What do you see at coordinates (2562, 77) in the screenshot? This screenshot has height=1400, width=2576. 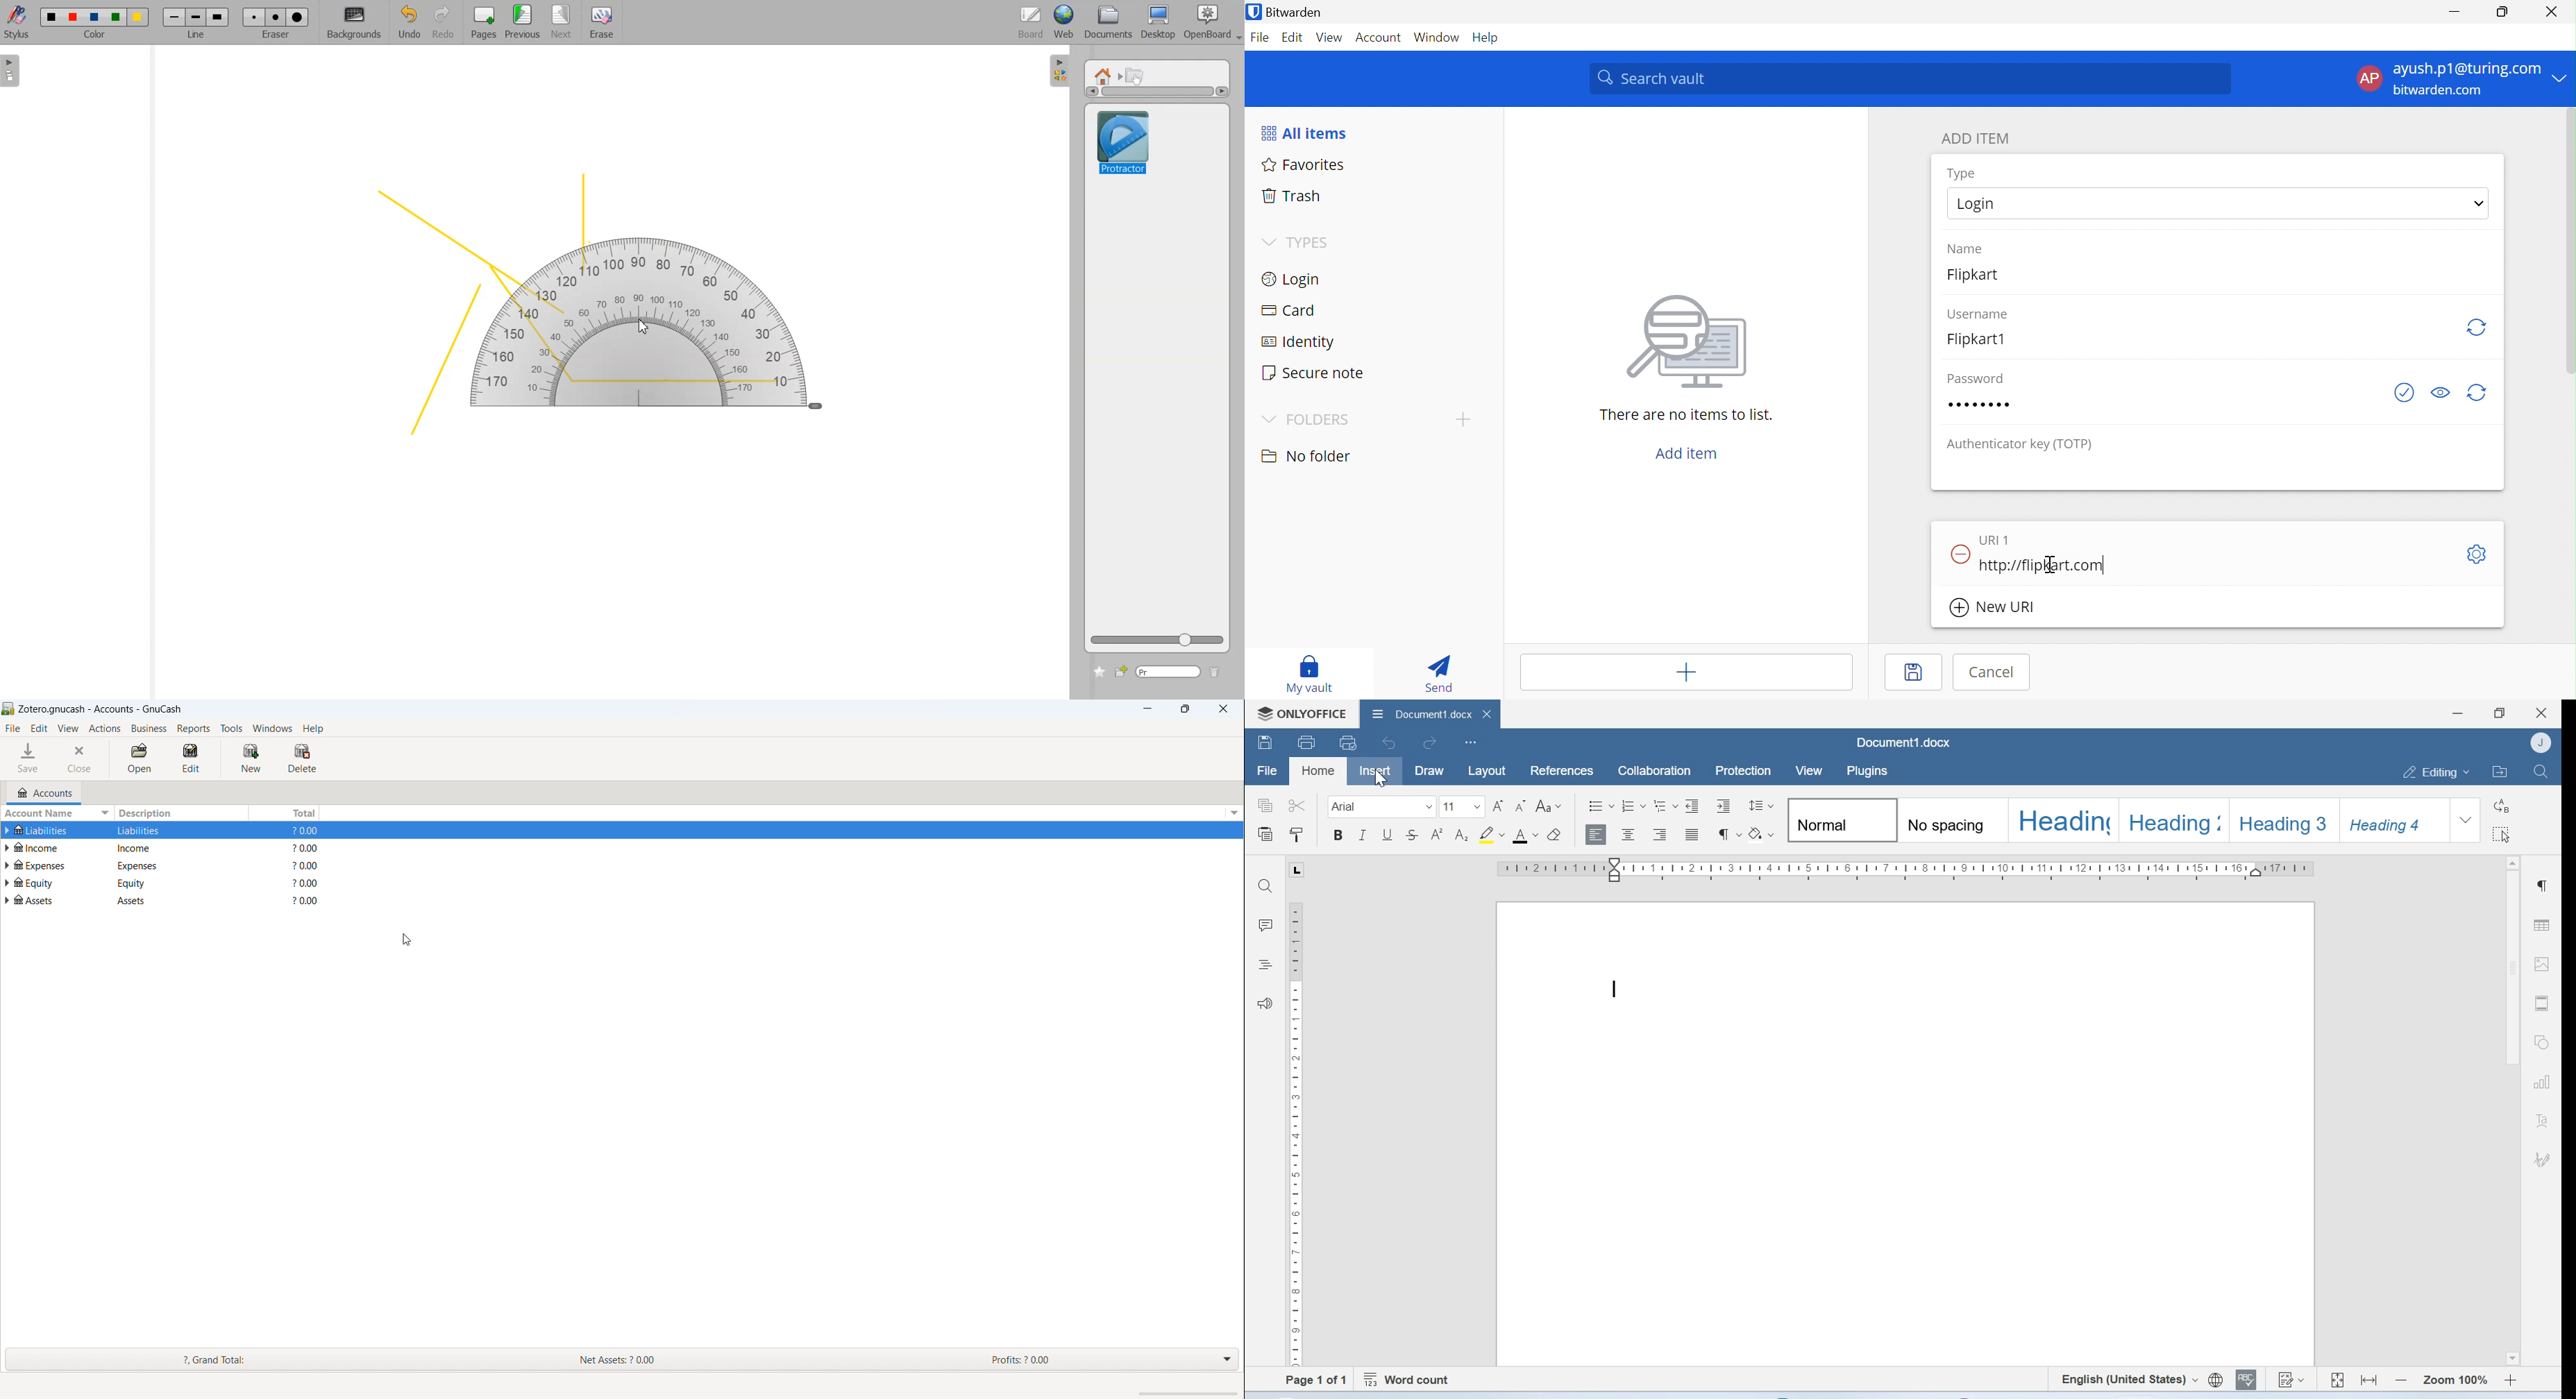 I see `Drop Down` at bounding box center [2562, 77].